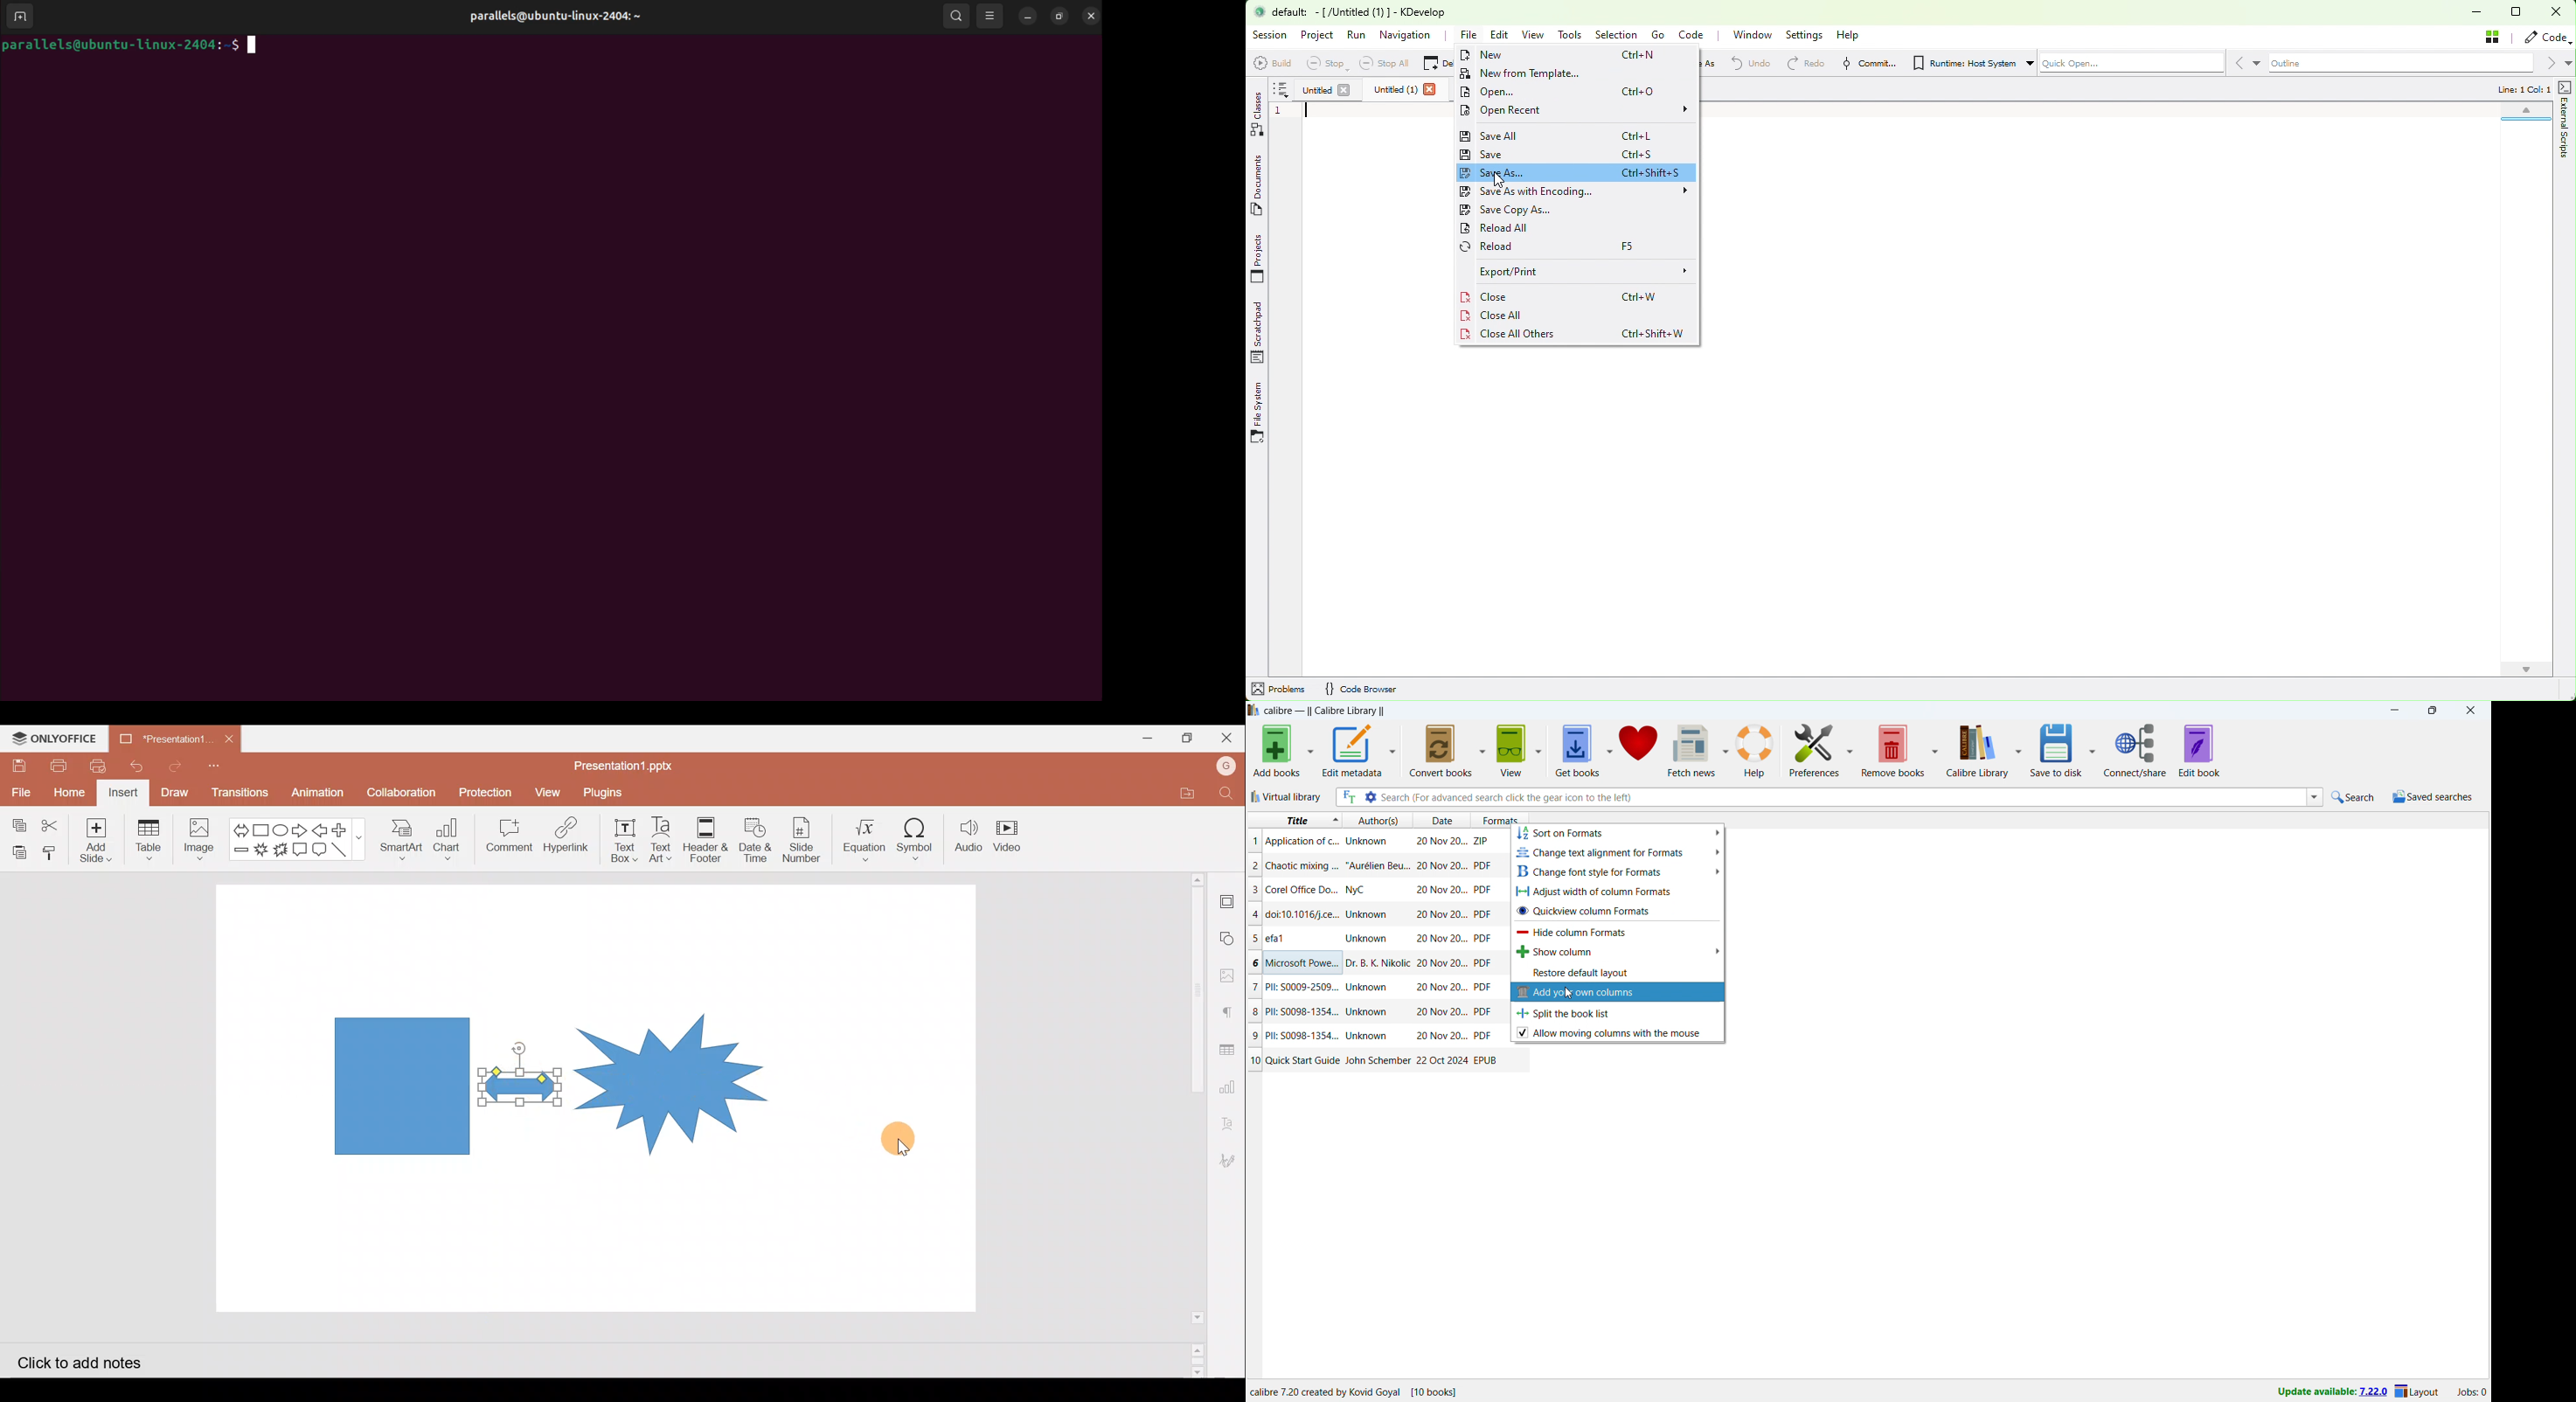  What do you see at coordinates (570, 837) in the screenshot?
I see `Hyperlink` at bounding box center [570, 837].